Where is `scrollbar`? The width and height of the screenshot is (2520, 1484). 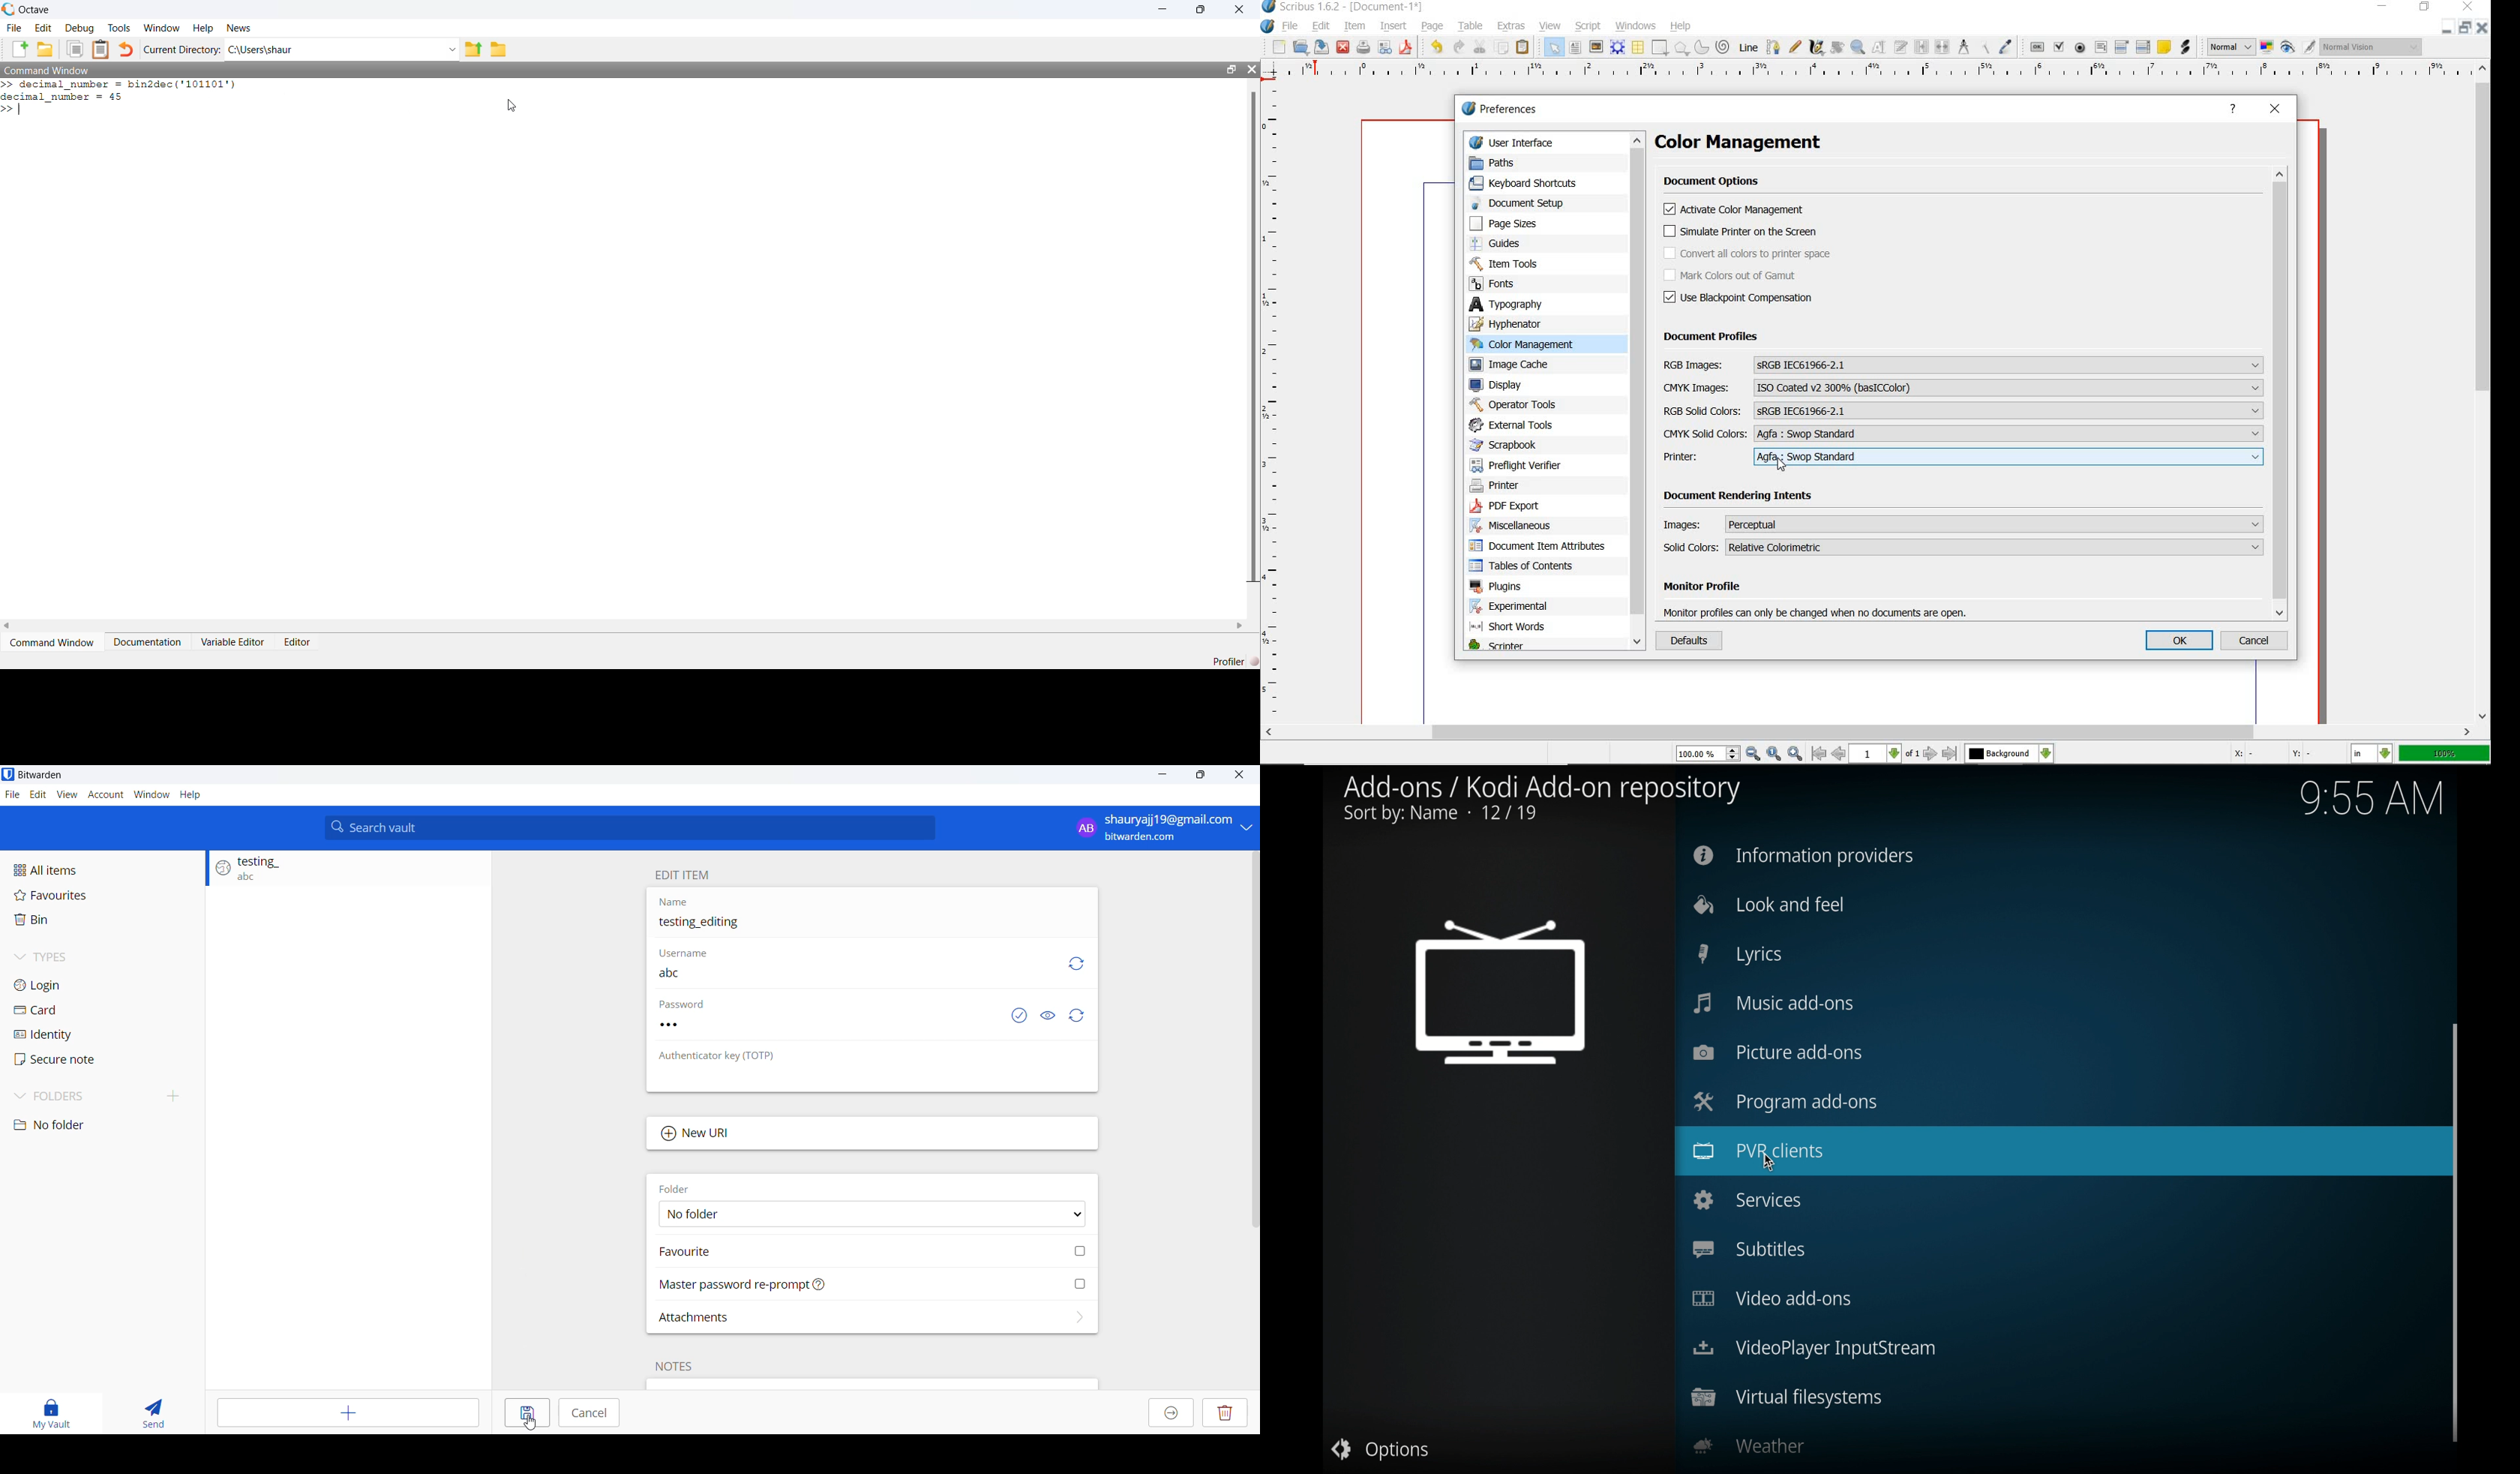 scrollbar is located at coordinates (2482, 392).